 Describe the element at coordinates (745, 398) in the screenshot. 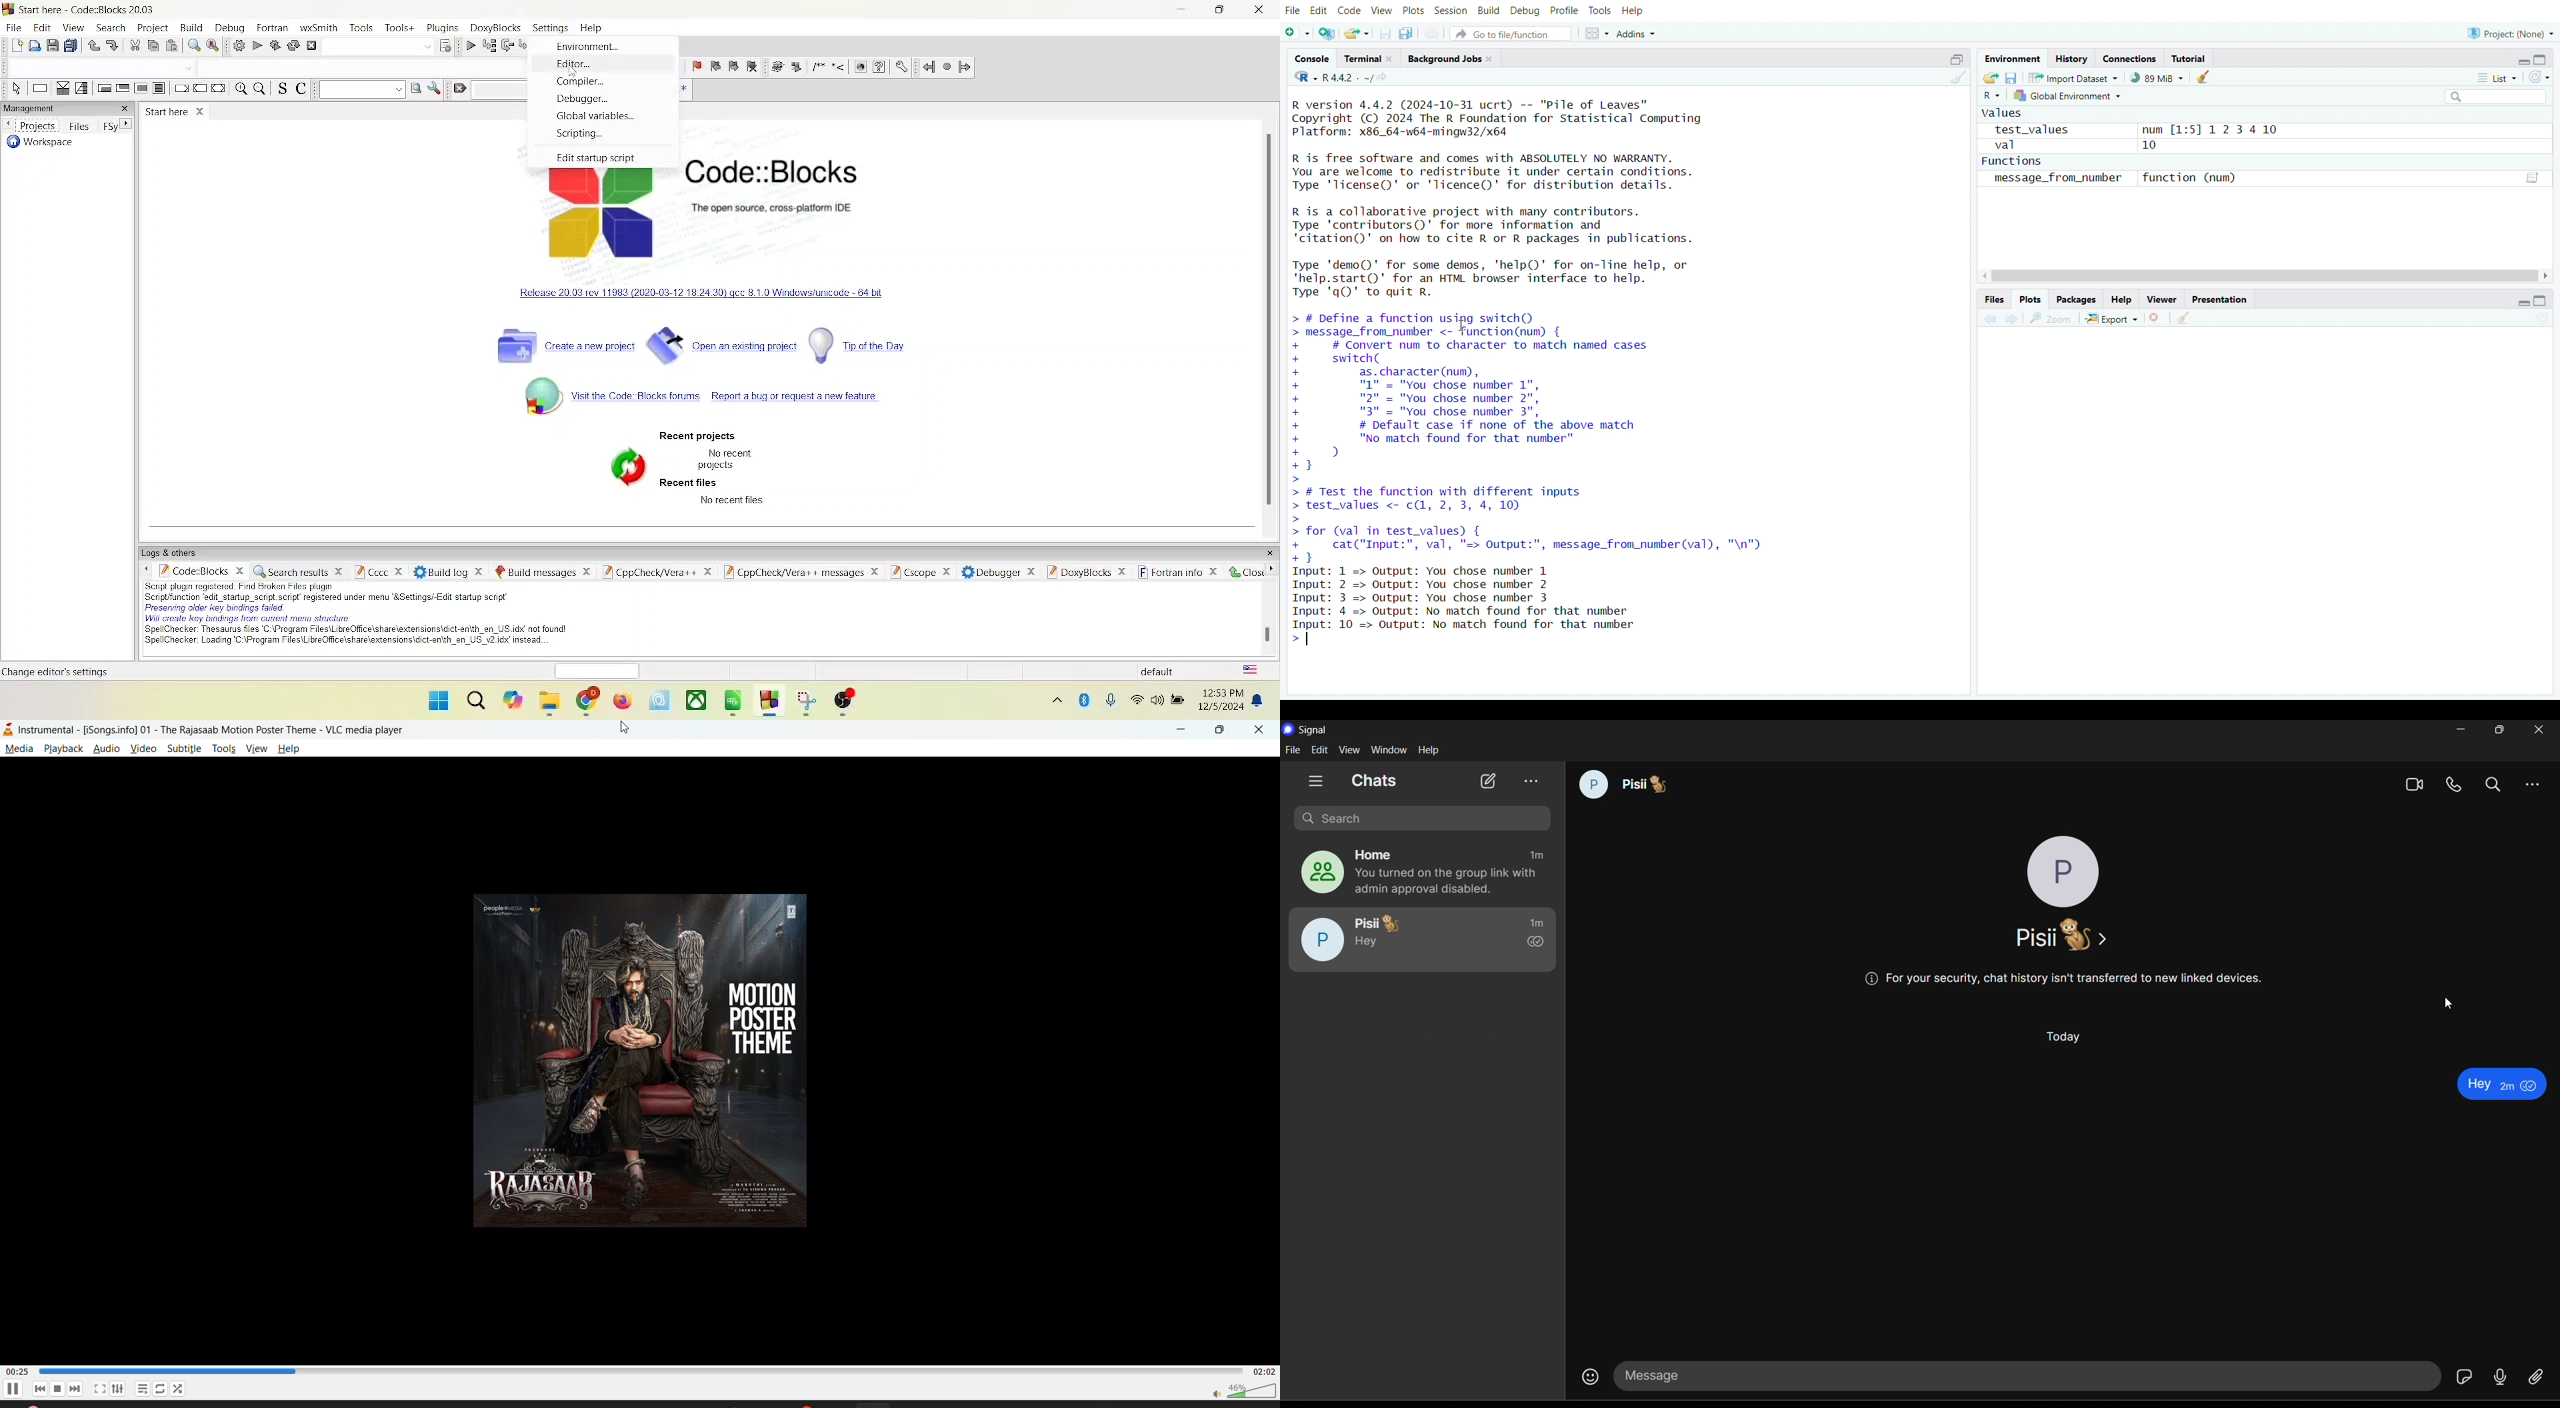

I see `report a bug` at that location.